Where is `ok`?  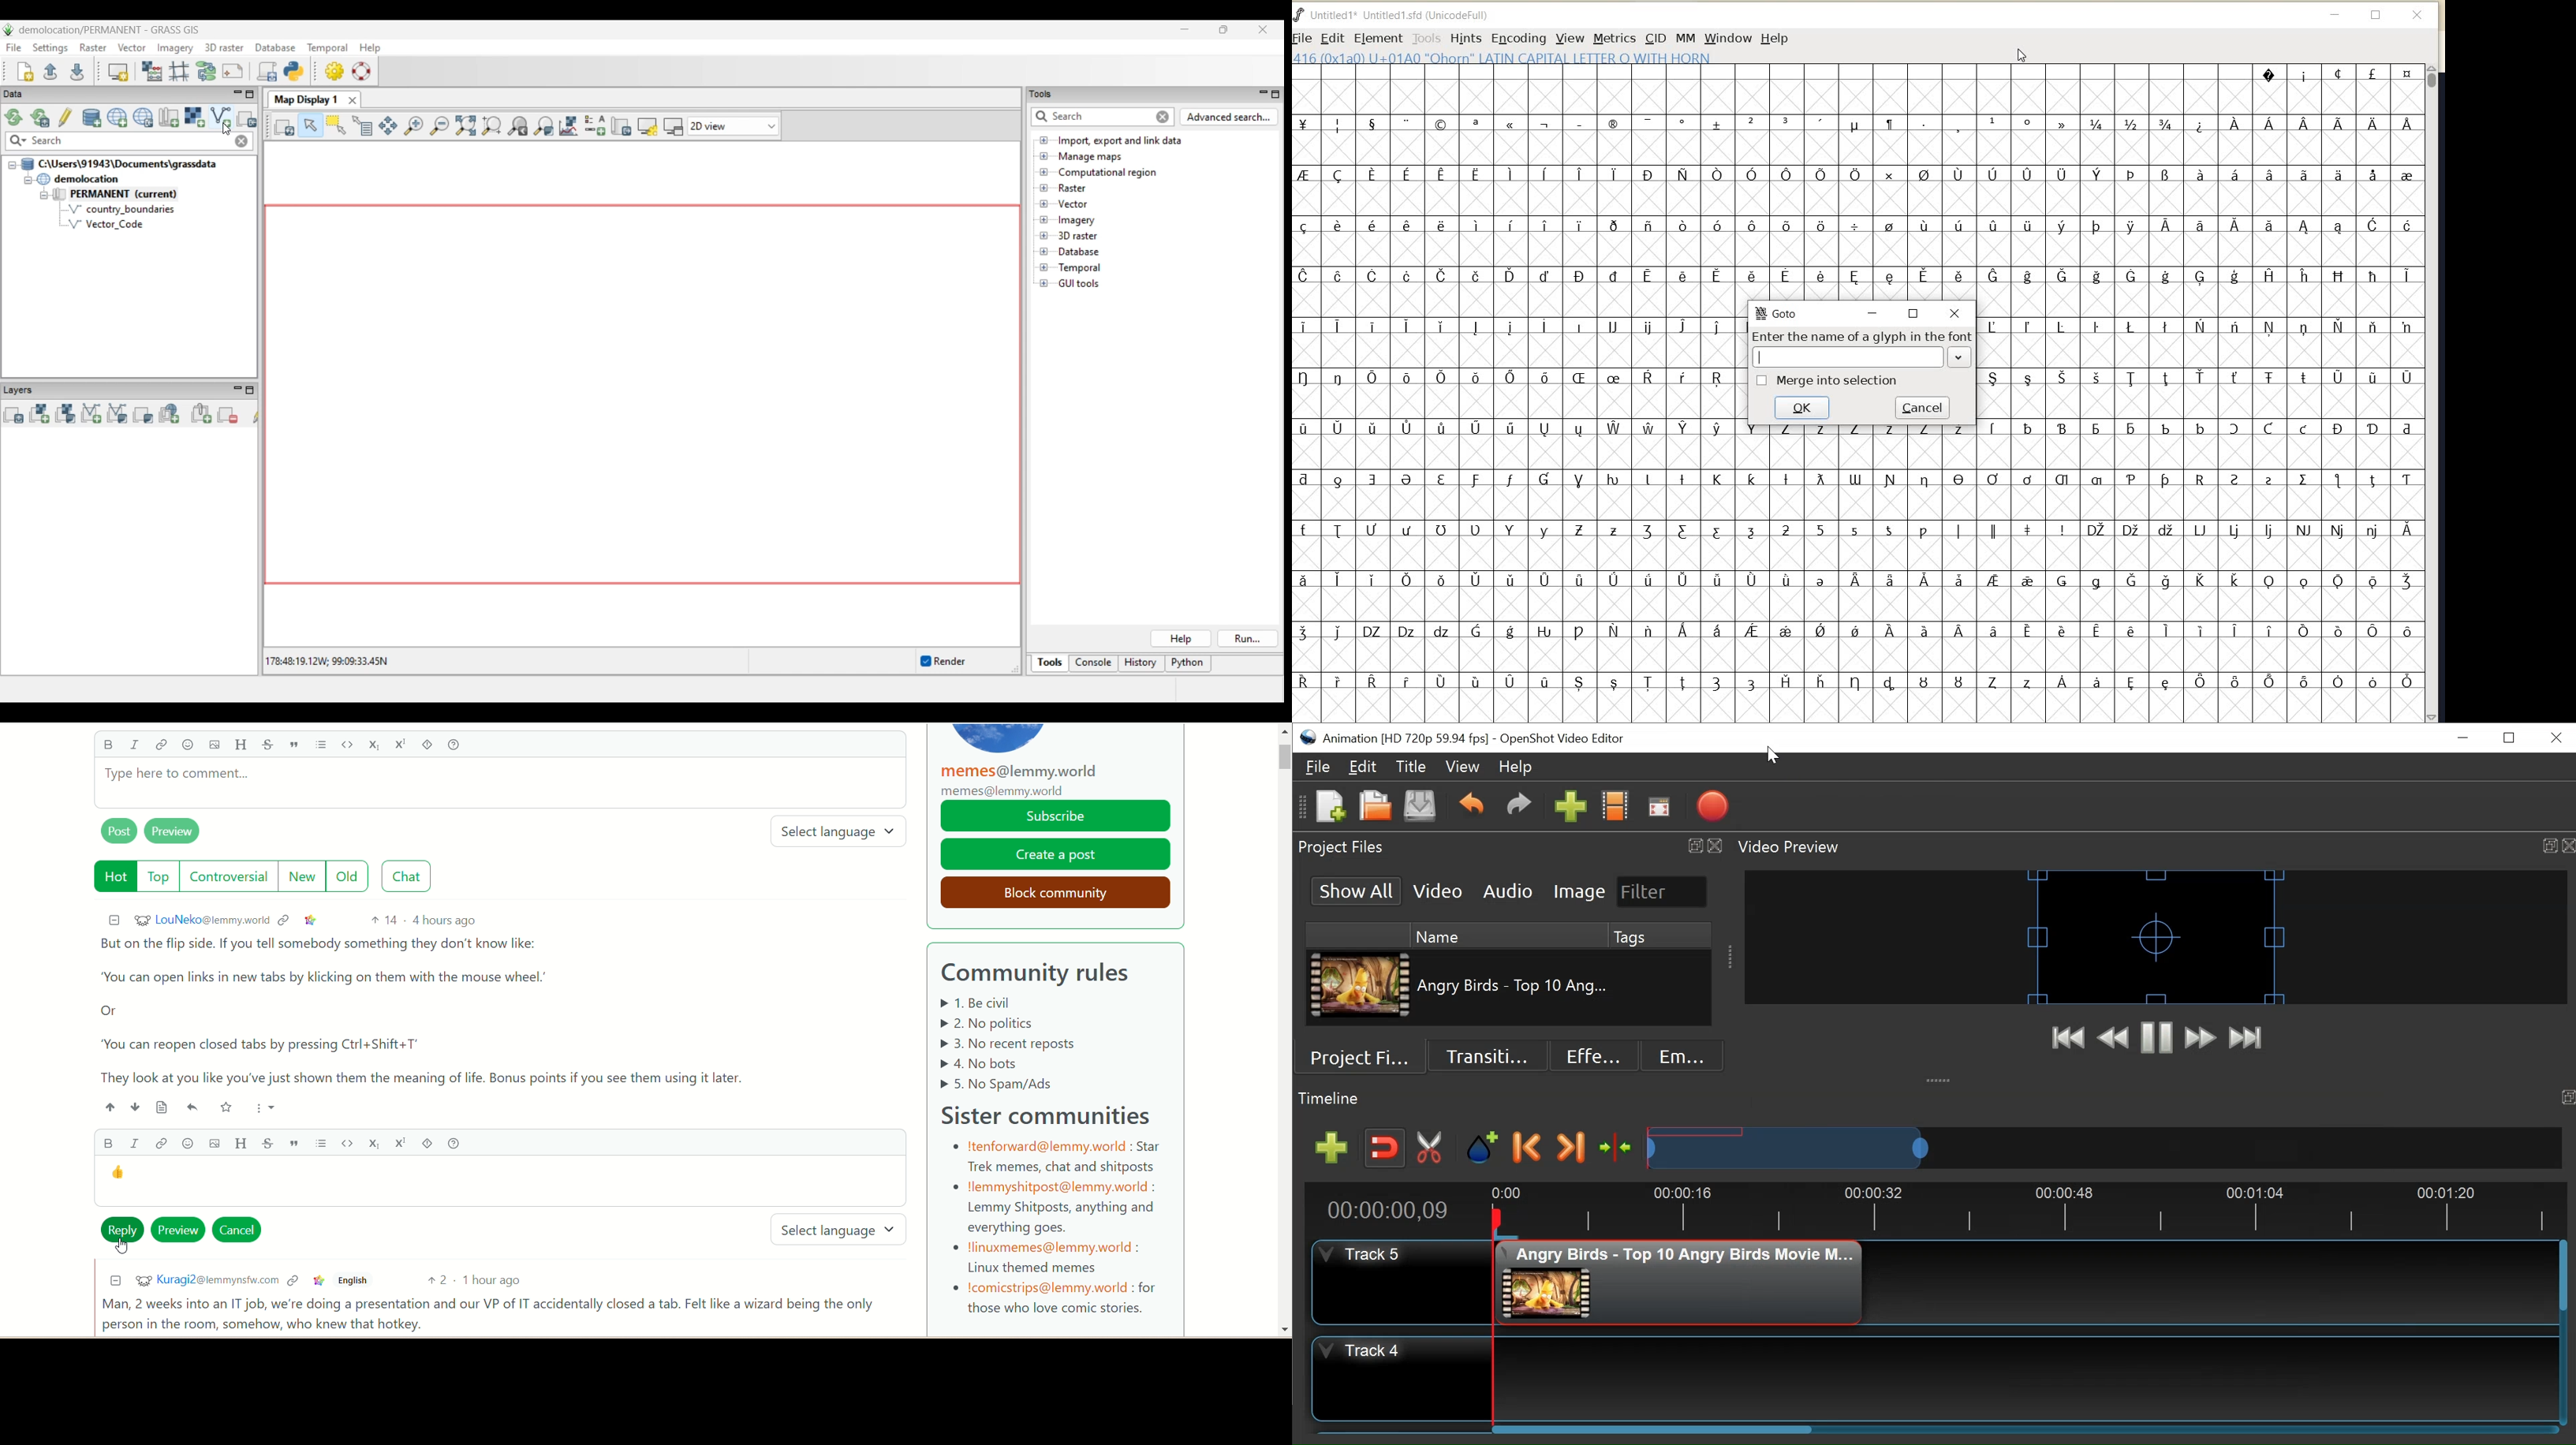
ok is located at coordinates (1800, 408).